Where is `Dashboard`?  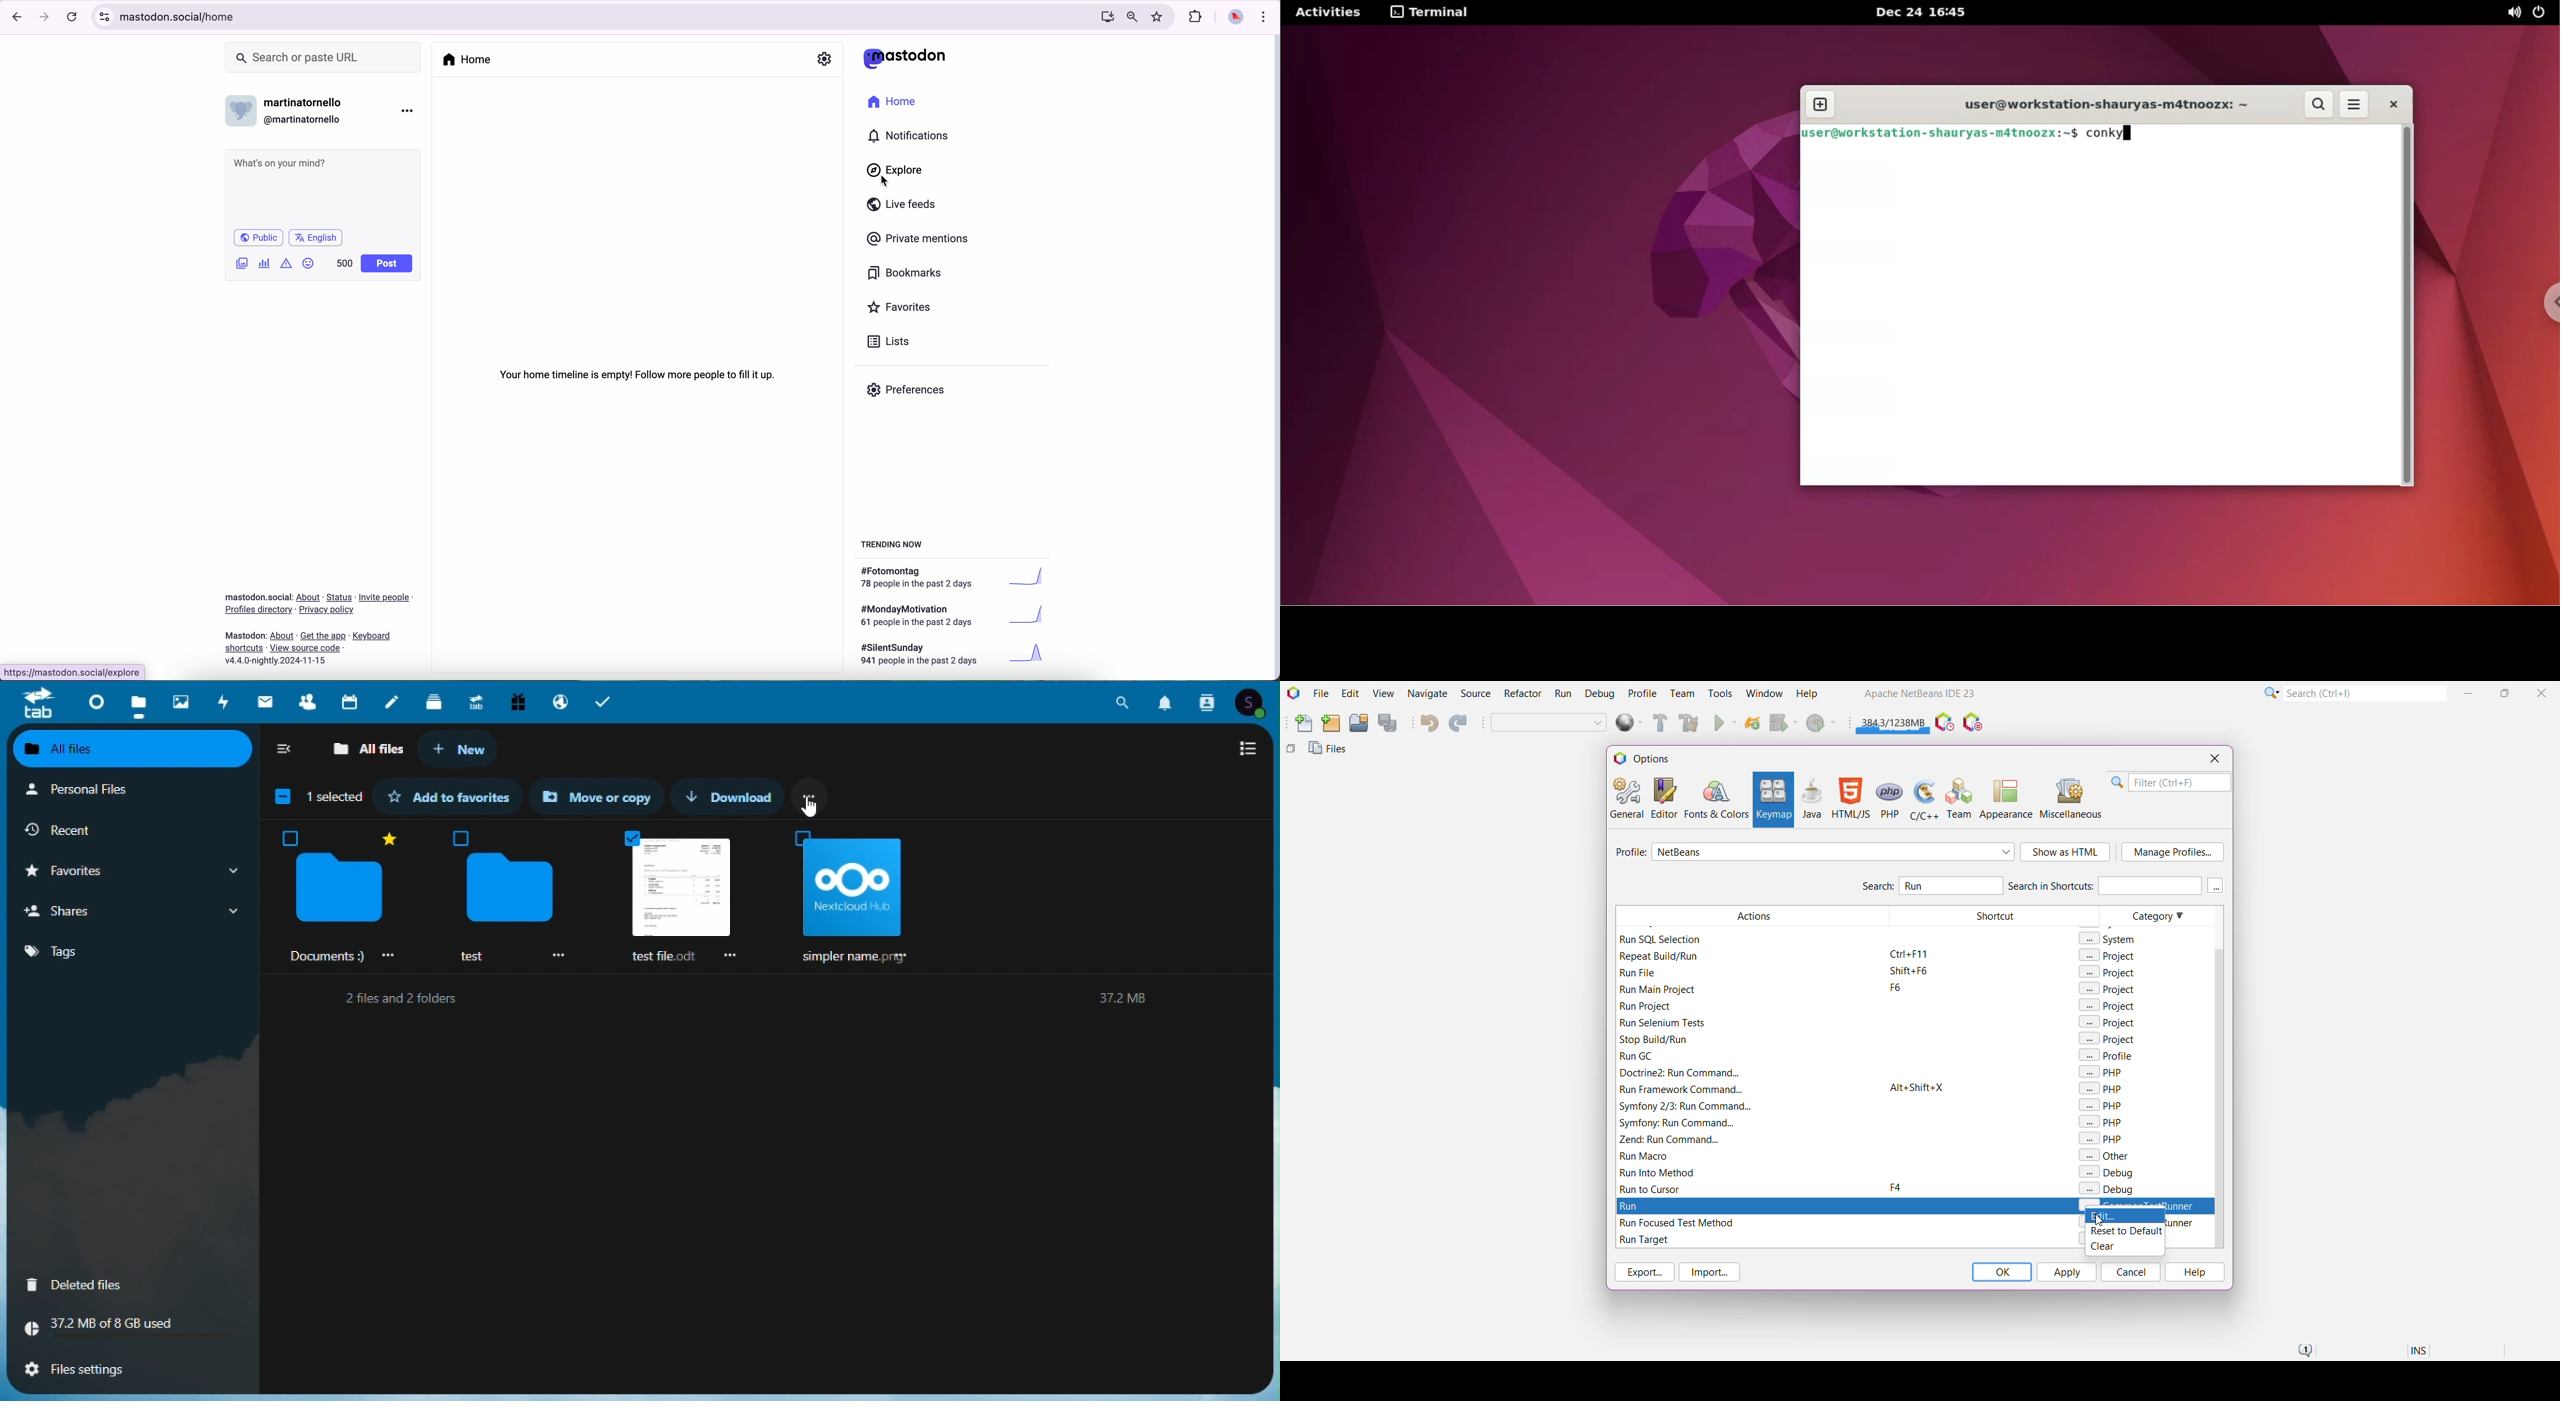 Dashboard is located at coordinates (94, 702).